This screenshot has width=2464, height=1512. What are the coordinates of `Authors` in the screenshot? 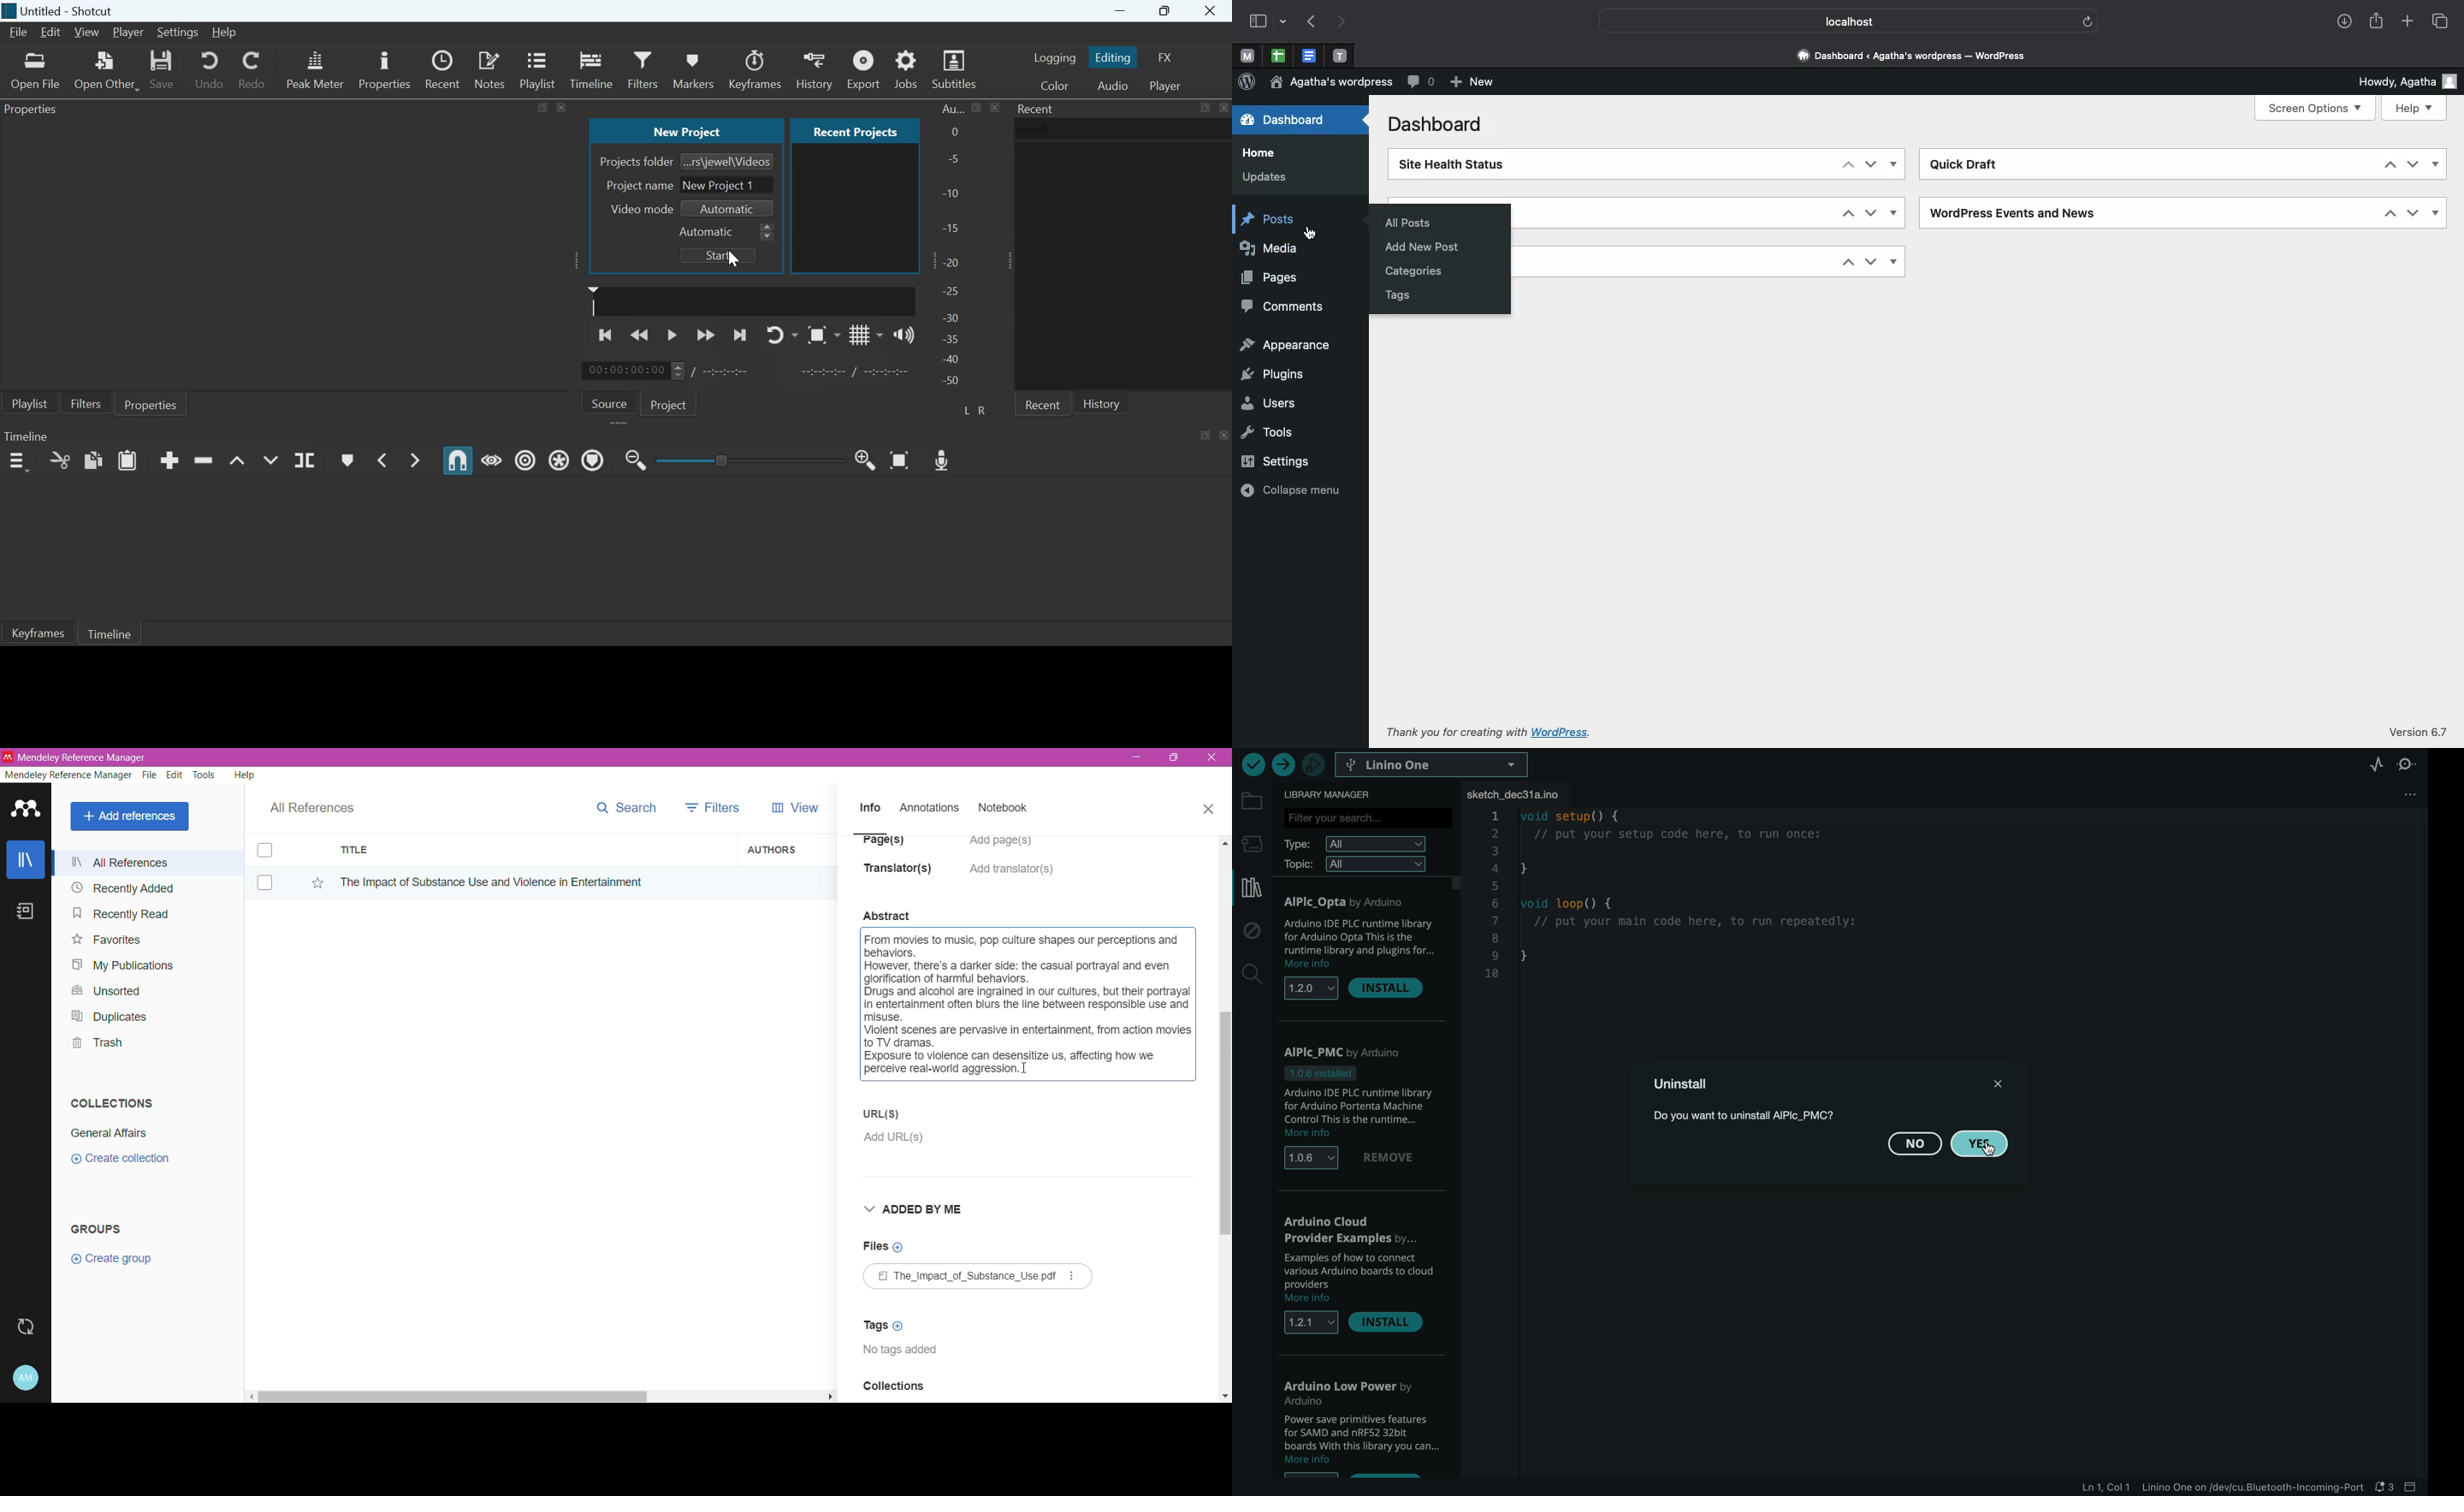 It's located at (787, 849).